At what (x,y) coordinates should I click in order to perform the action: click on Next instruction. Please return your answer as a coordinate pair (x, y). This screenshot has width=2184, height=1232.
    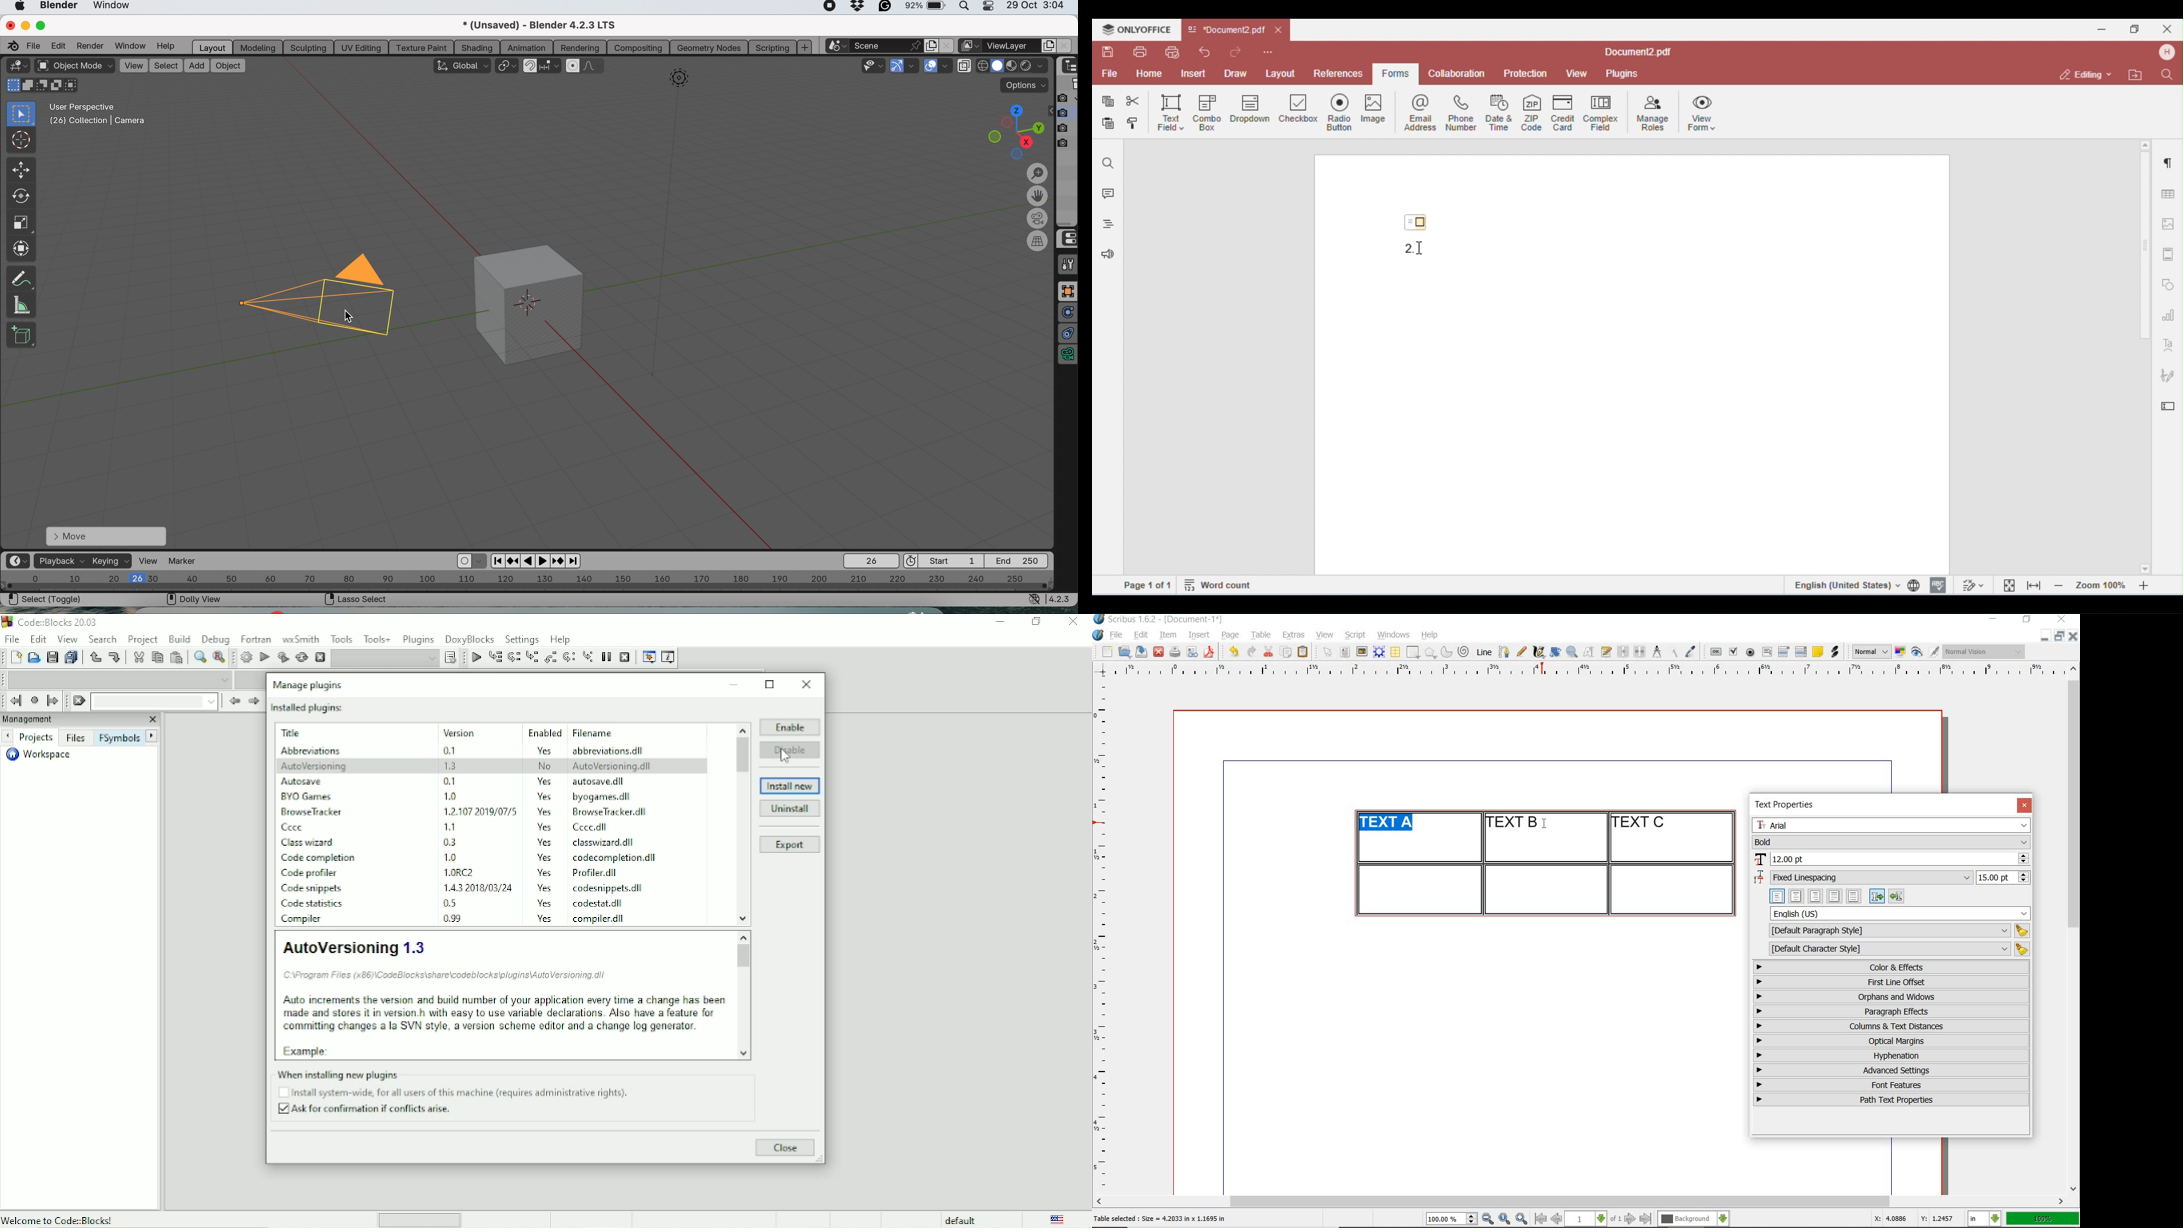
    Looking at the image, I should click on (570, 658).